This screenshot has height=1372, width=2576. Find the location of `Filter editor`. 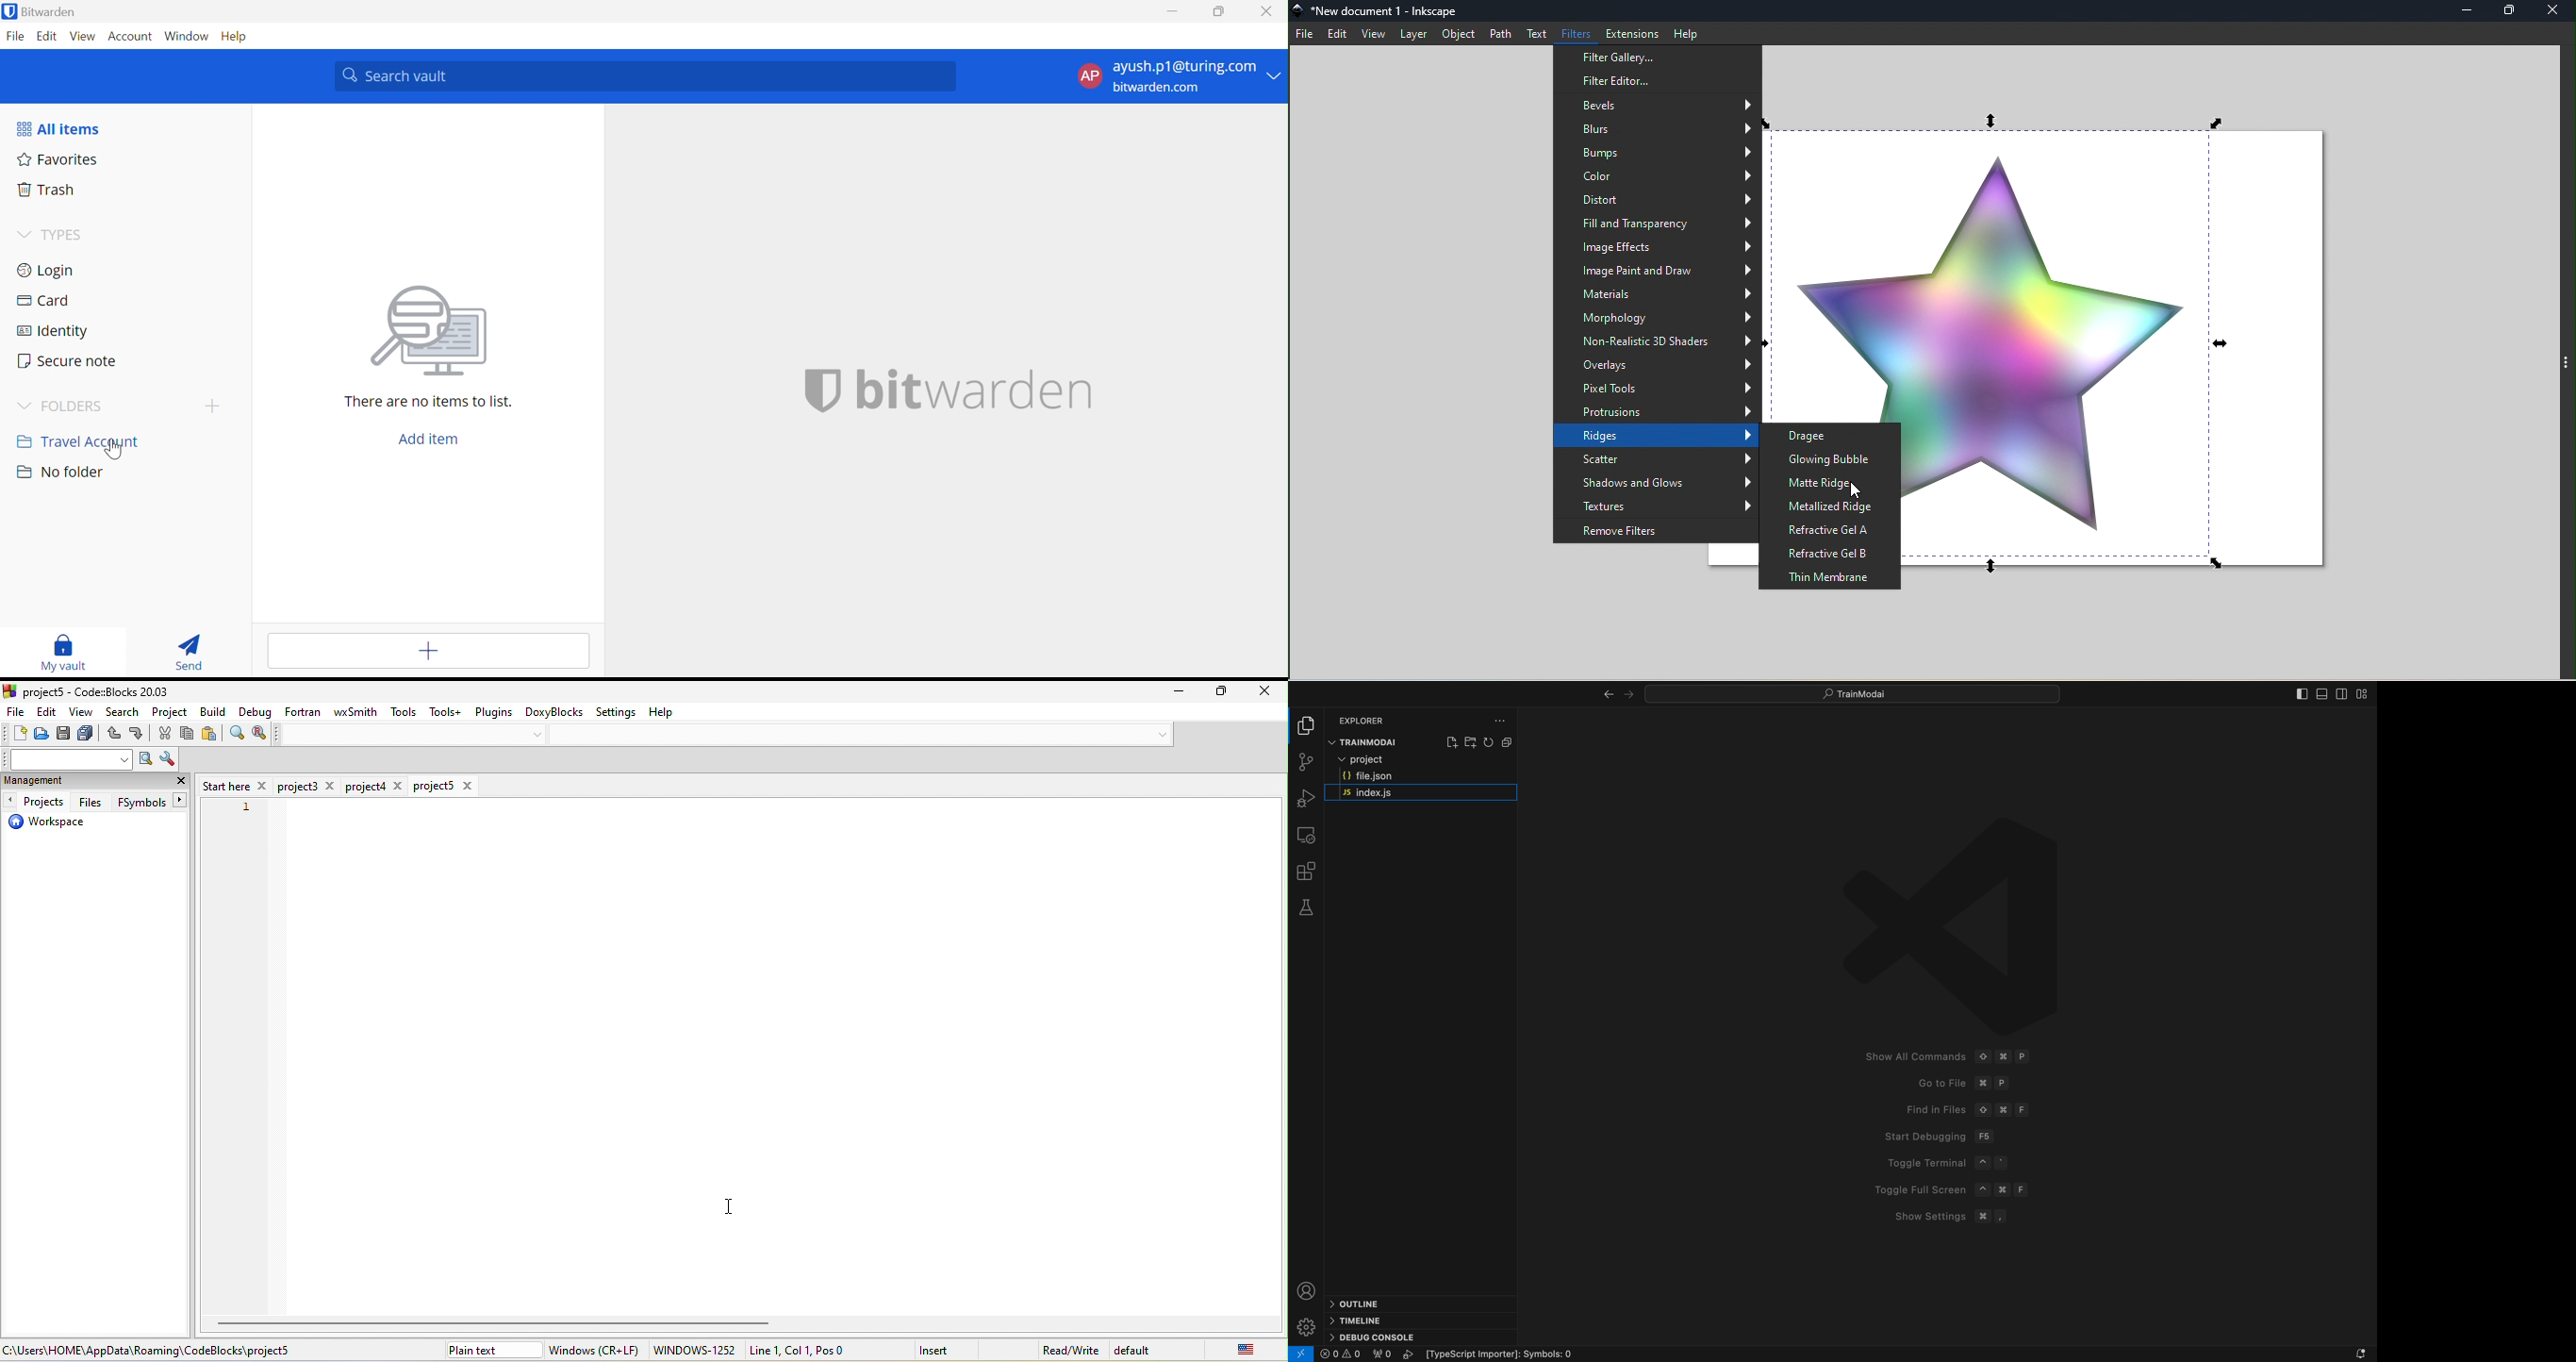

Filter editor is located at coordinates (1657, 81).